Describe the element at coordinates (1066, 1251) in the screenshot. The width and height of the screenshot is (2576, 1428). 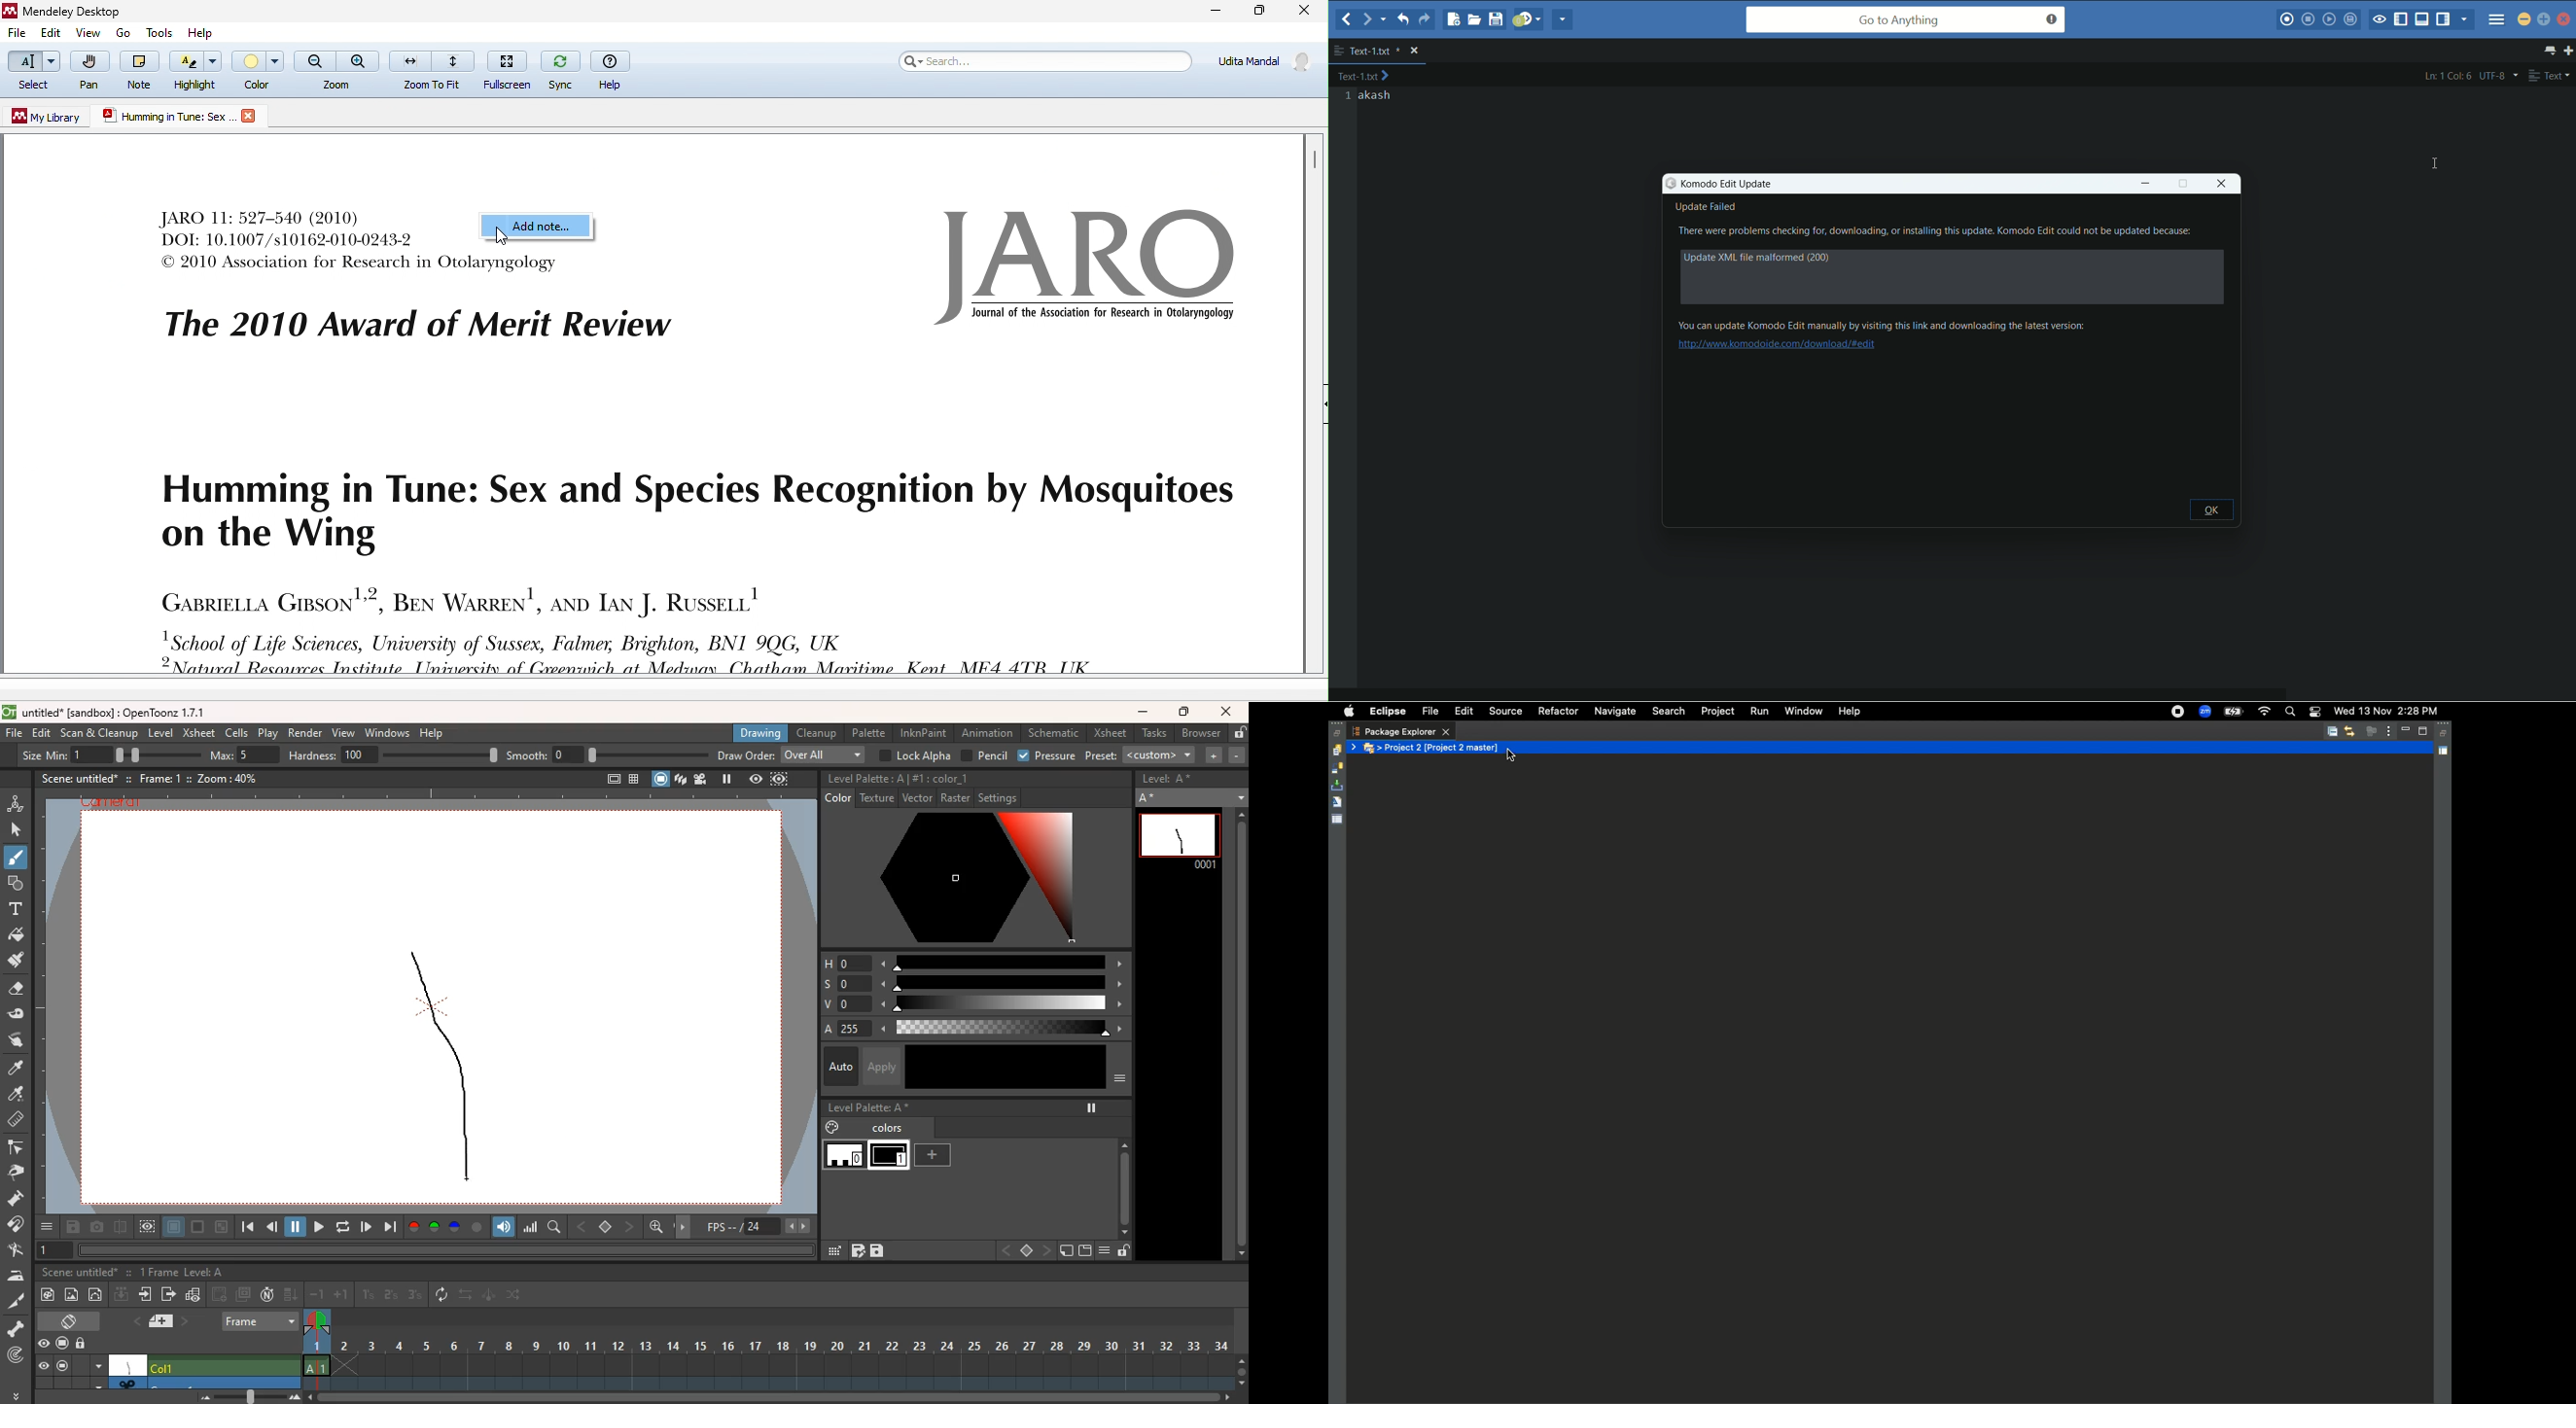
I see `new page` at that location.